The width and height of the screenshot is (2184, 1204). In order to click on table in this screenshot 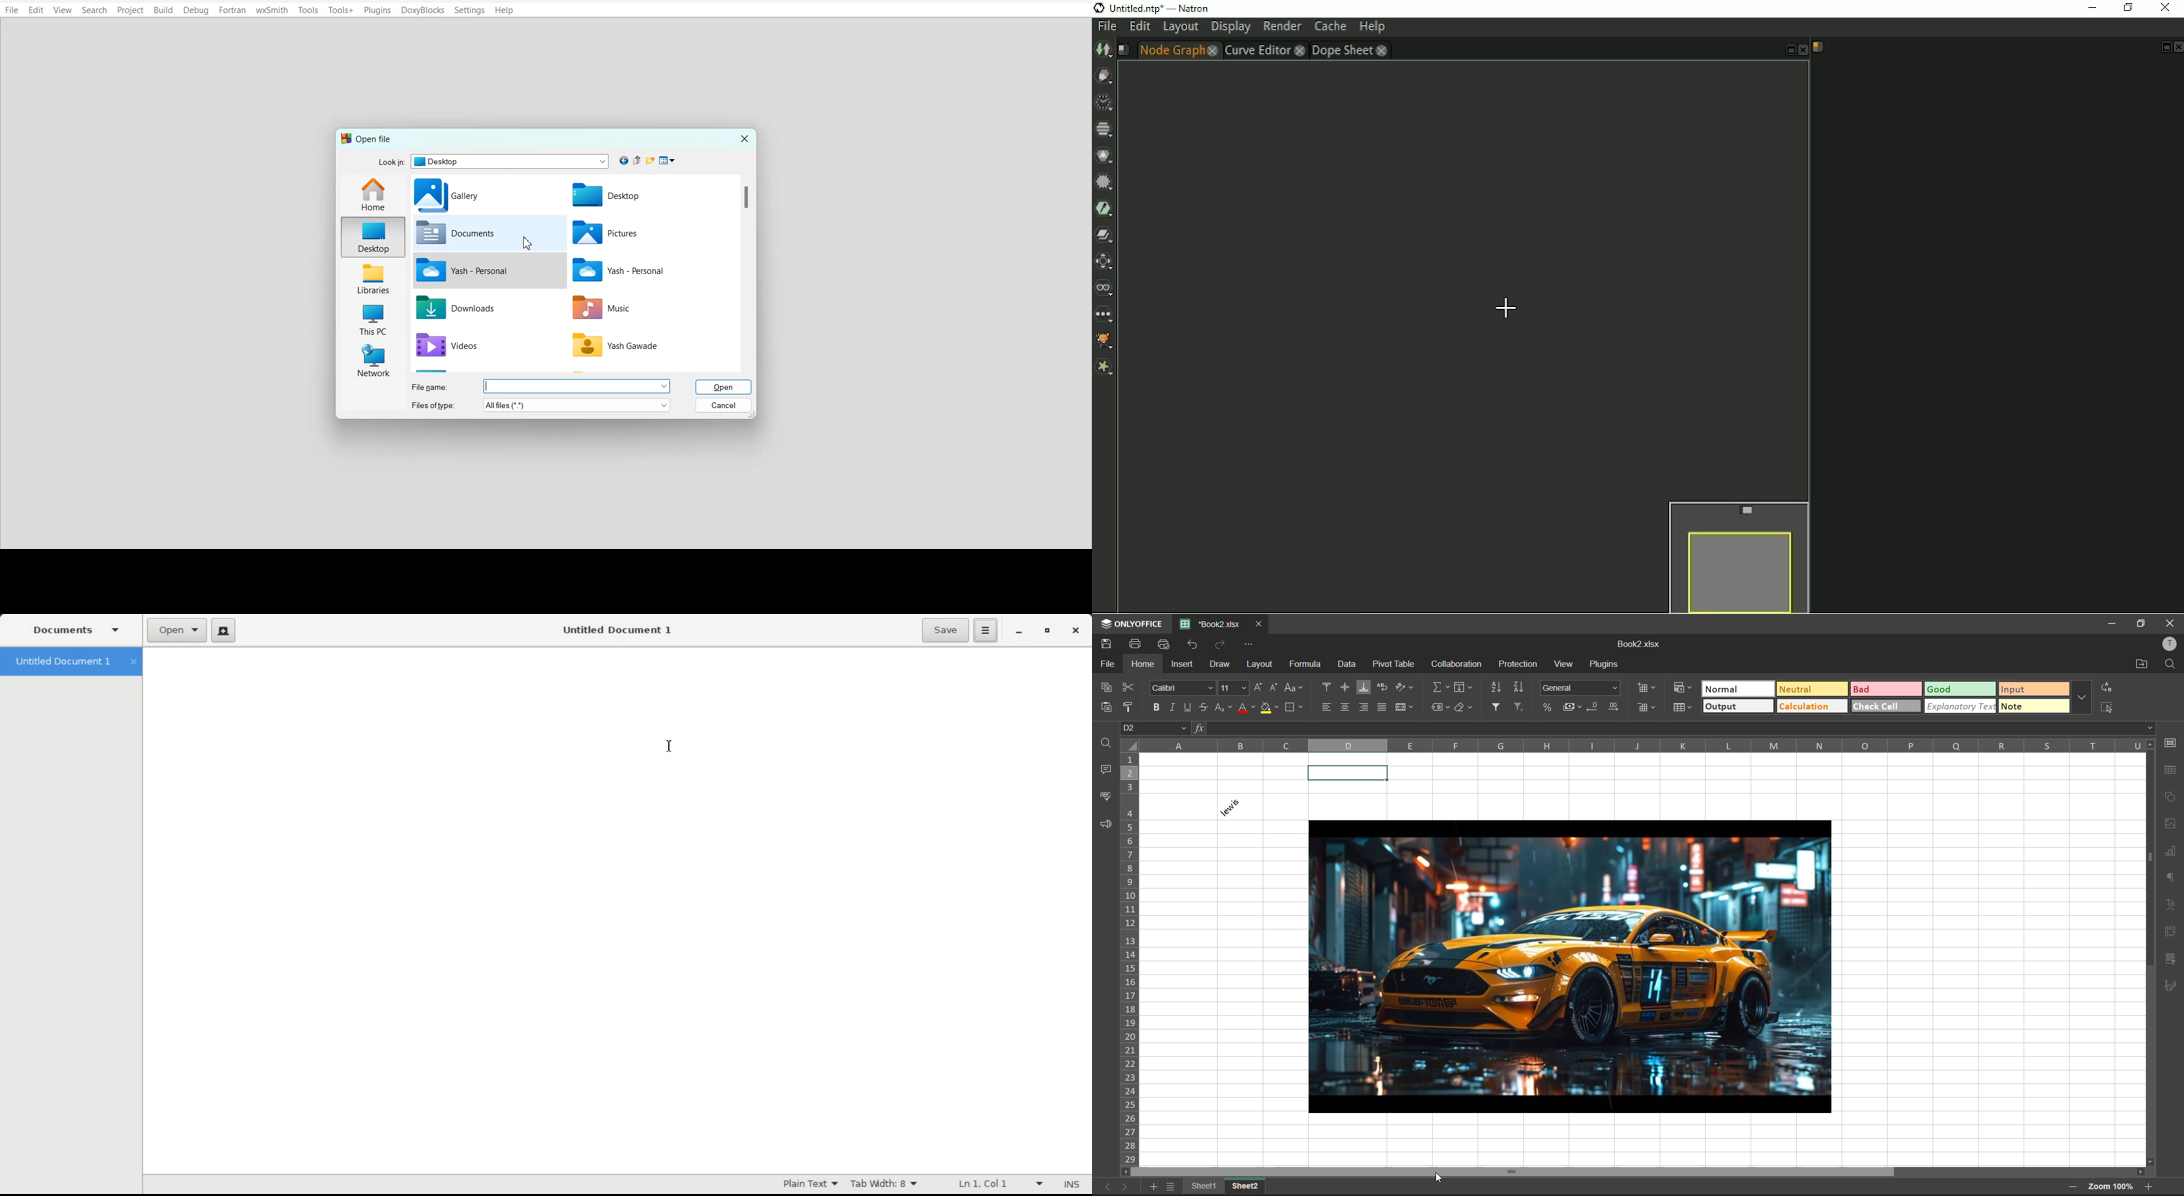, I will do `click(2170, 771)`.